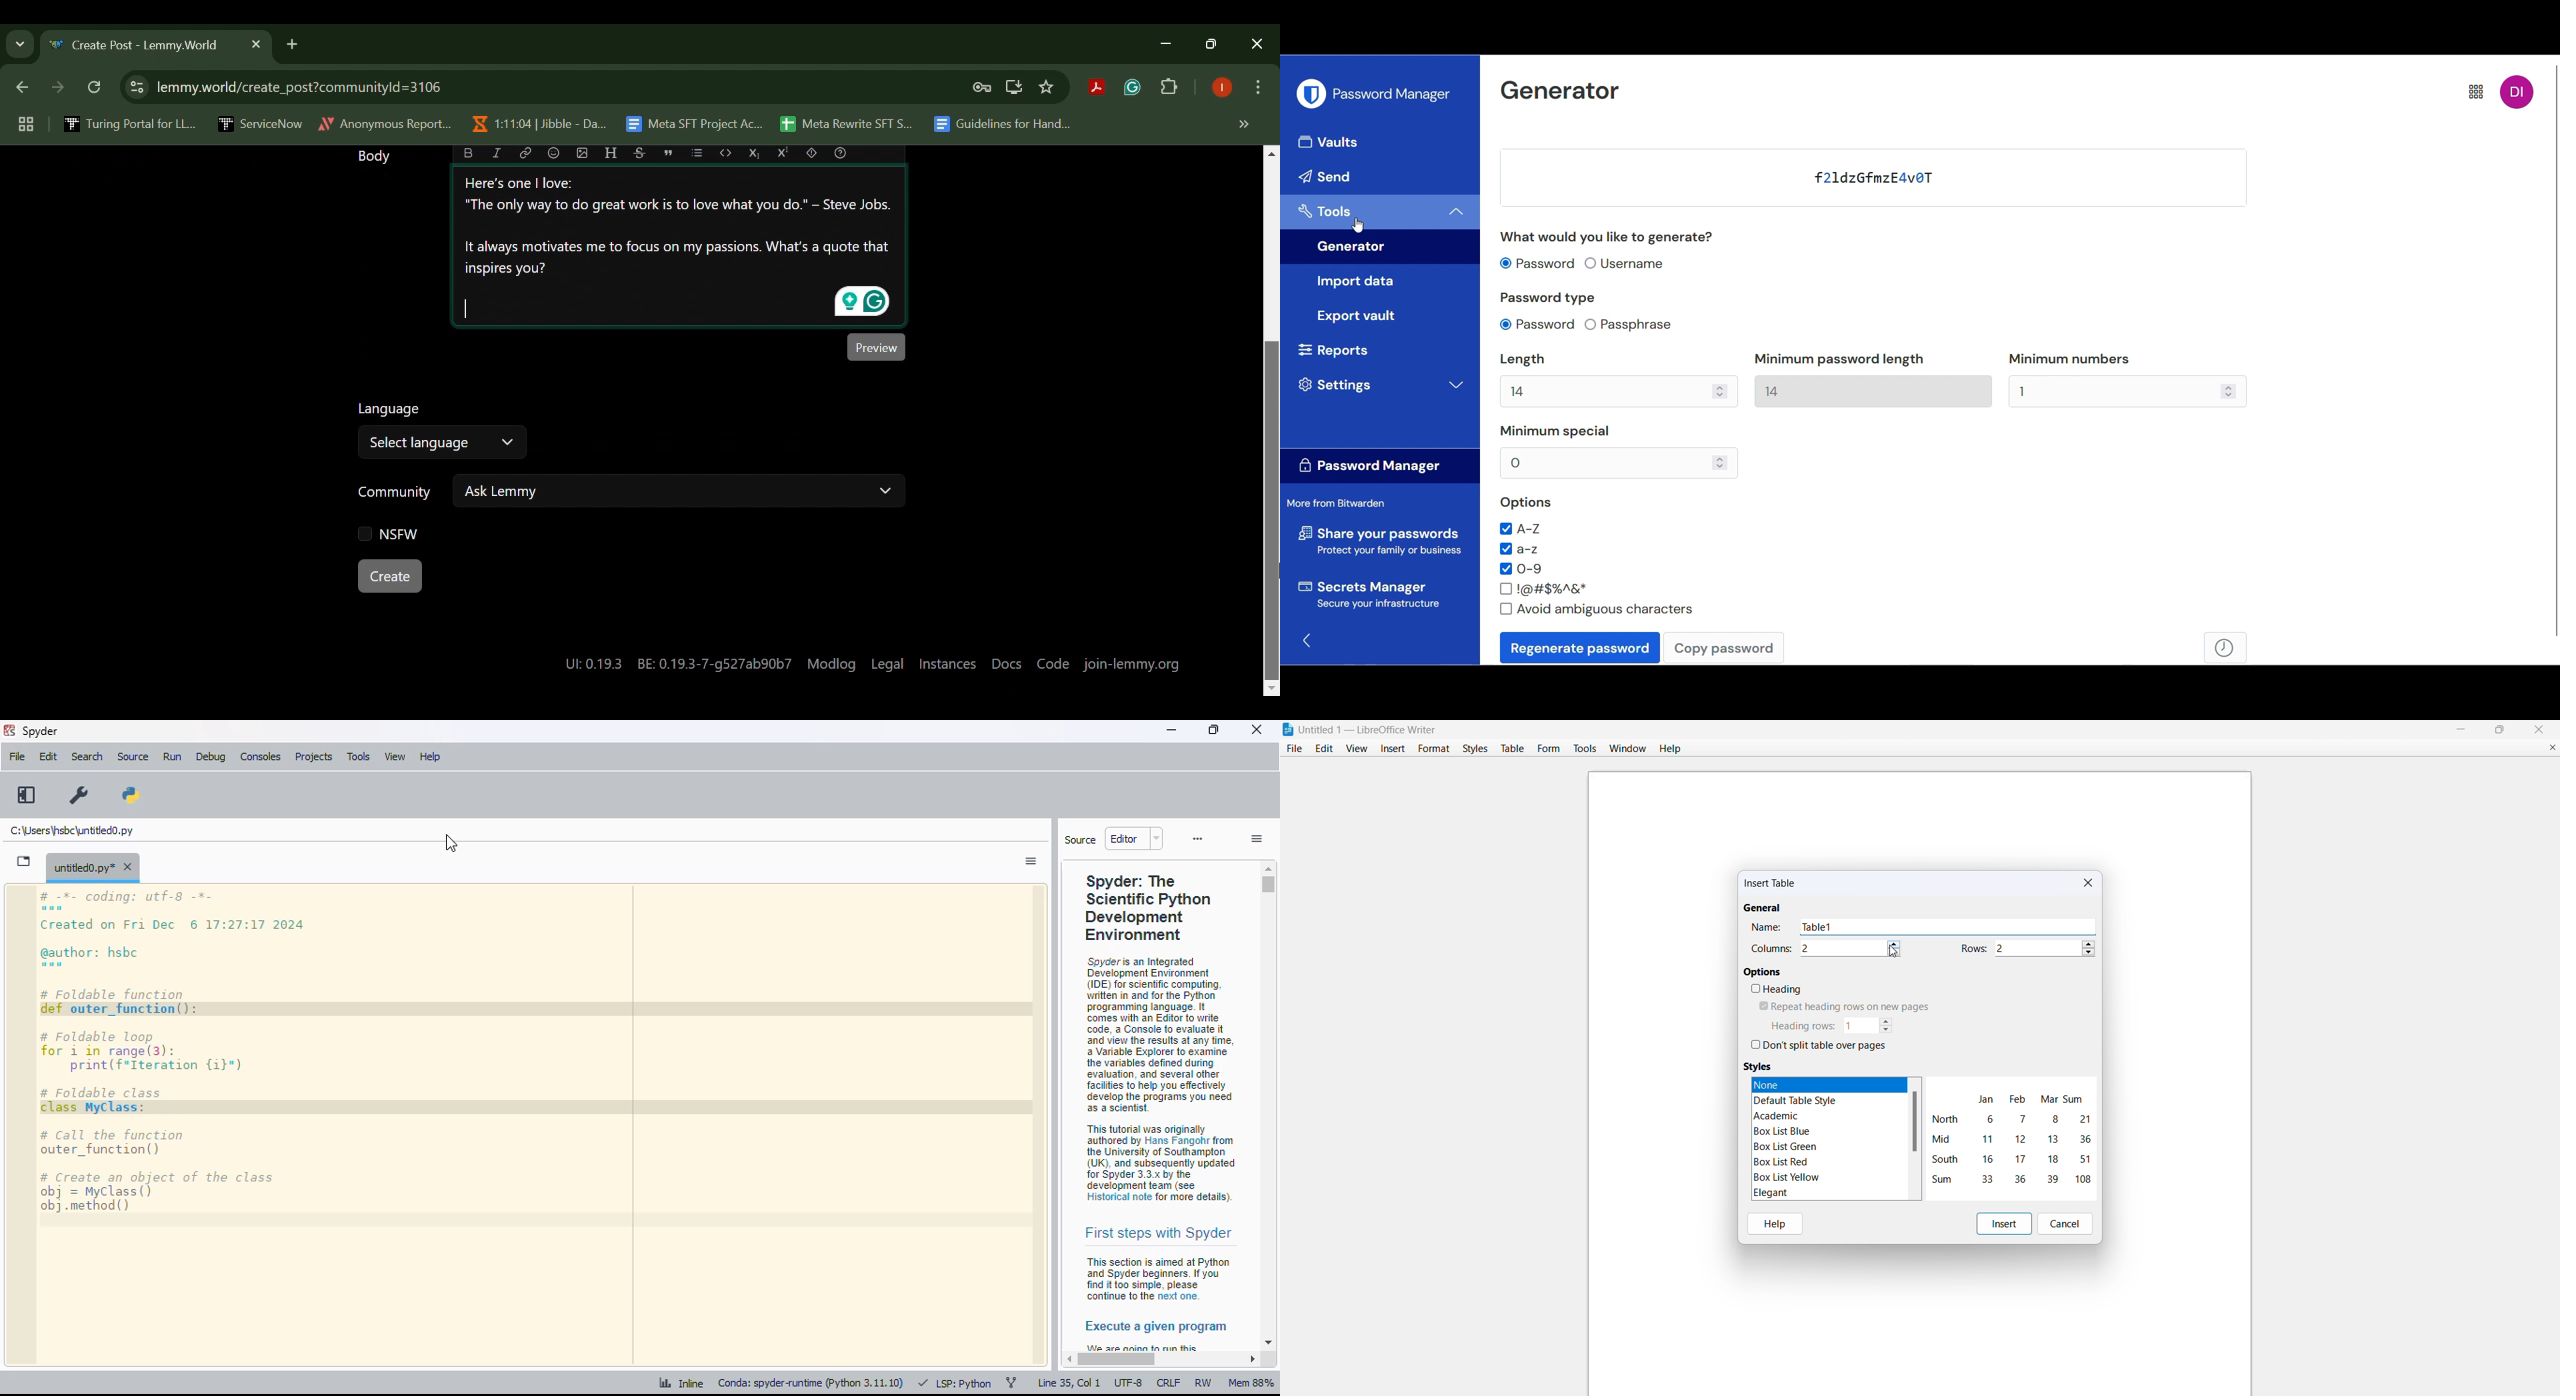 This screenshot has height=1400, width=2576. What do you see at coordinates (1841, 949) in the screenshot?
I see `number of columns 2` at bounding box center [1841, 949].